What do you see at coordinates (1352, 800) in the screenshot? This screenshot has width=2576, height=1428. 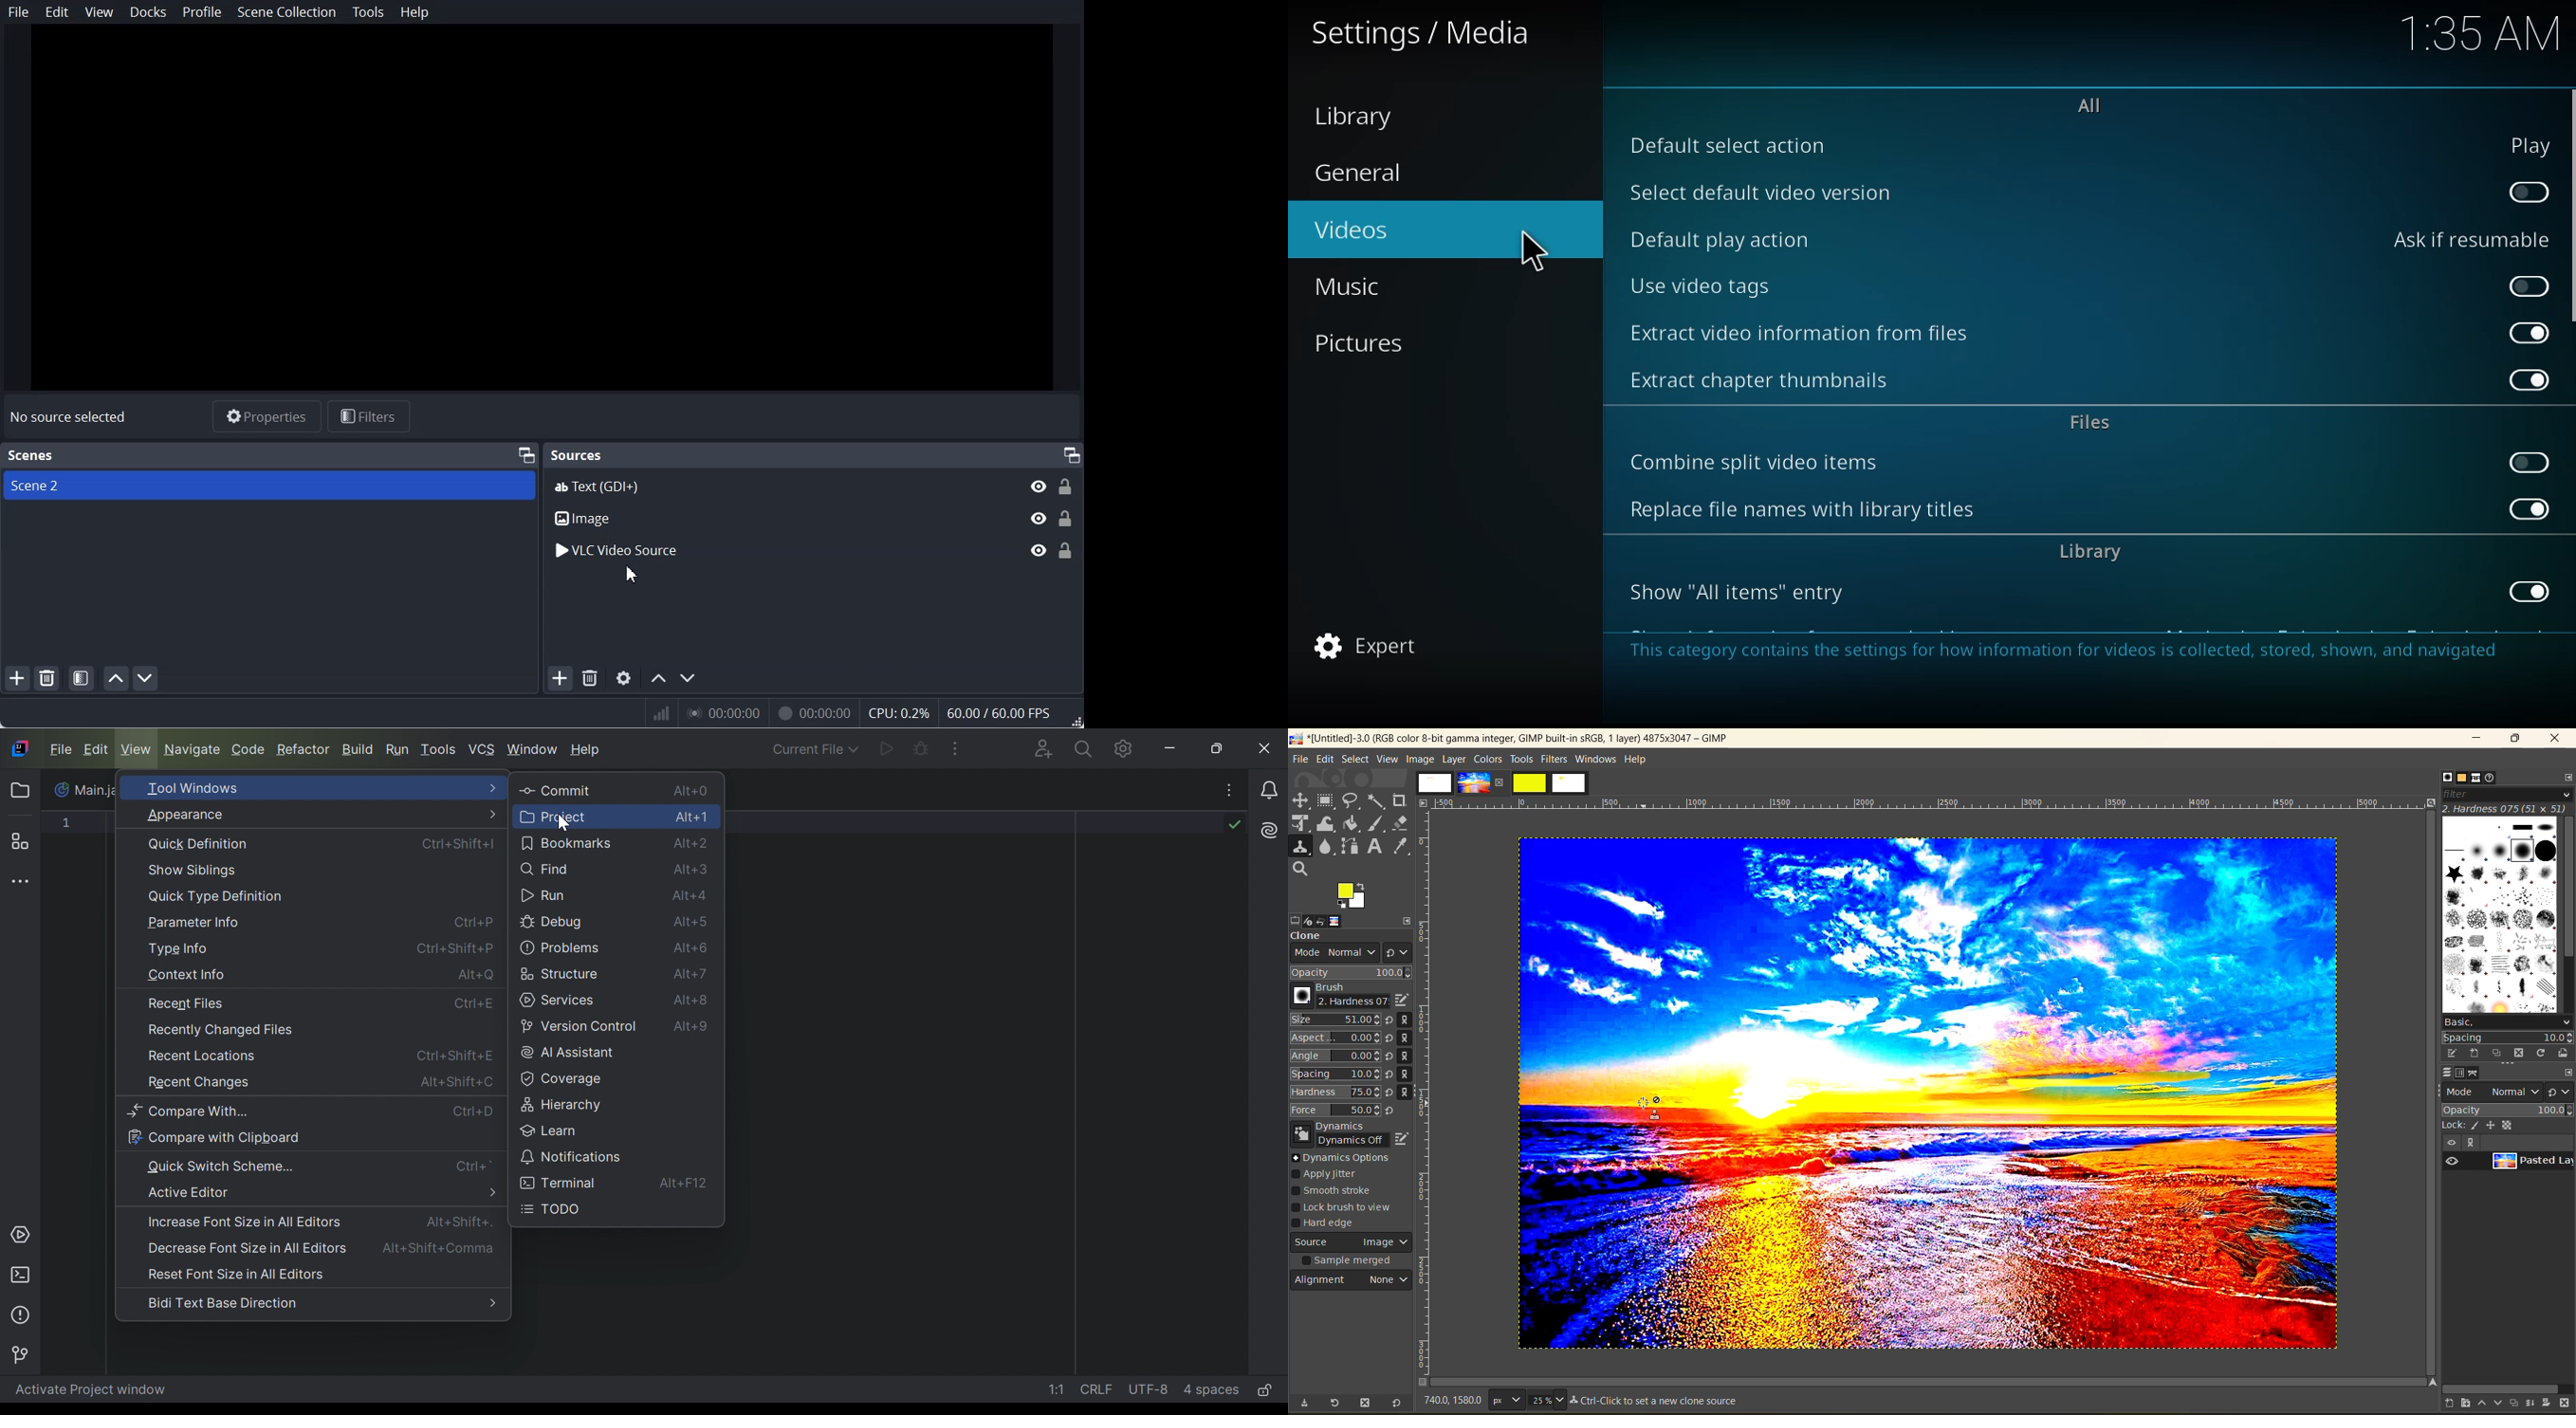 I see `free select tool` at bounding box center [1352, 800].